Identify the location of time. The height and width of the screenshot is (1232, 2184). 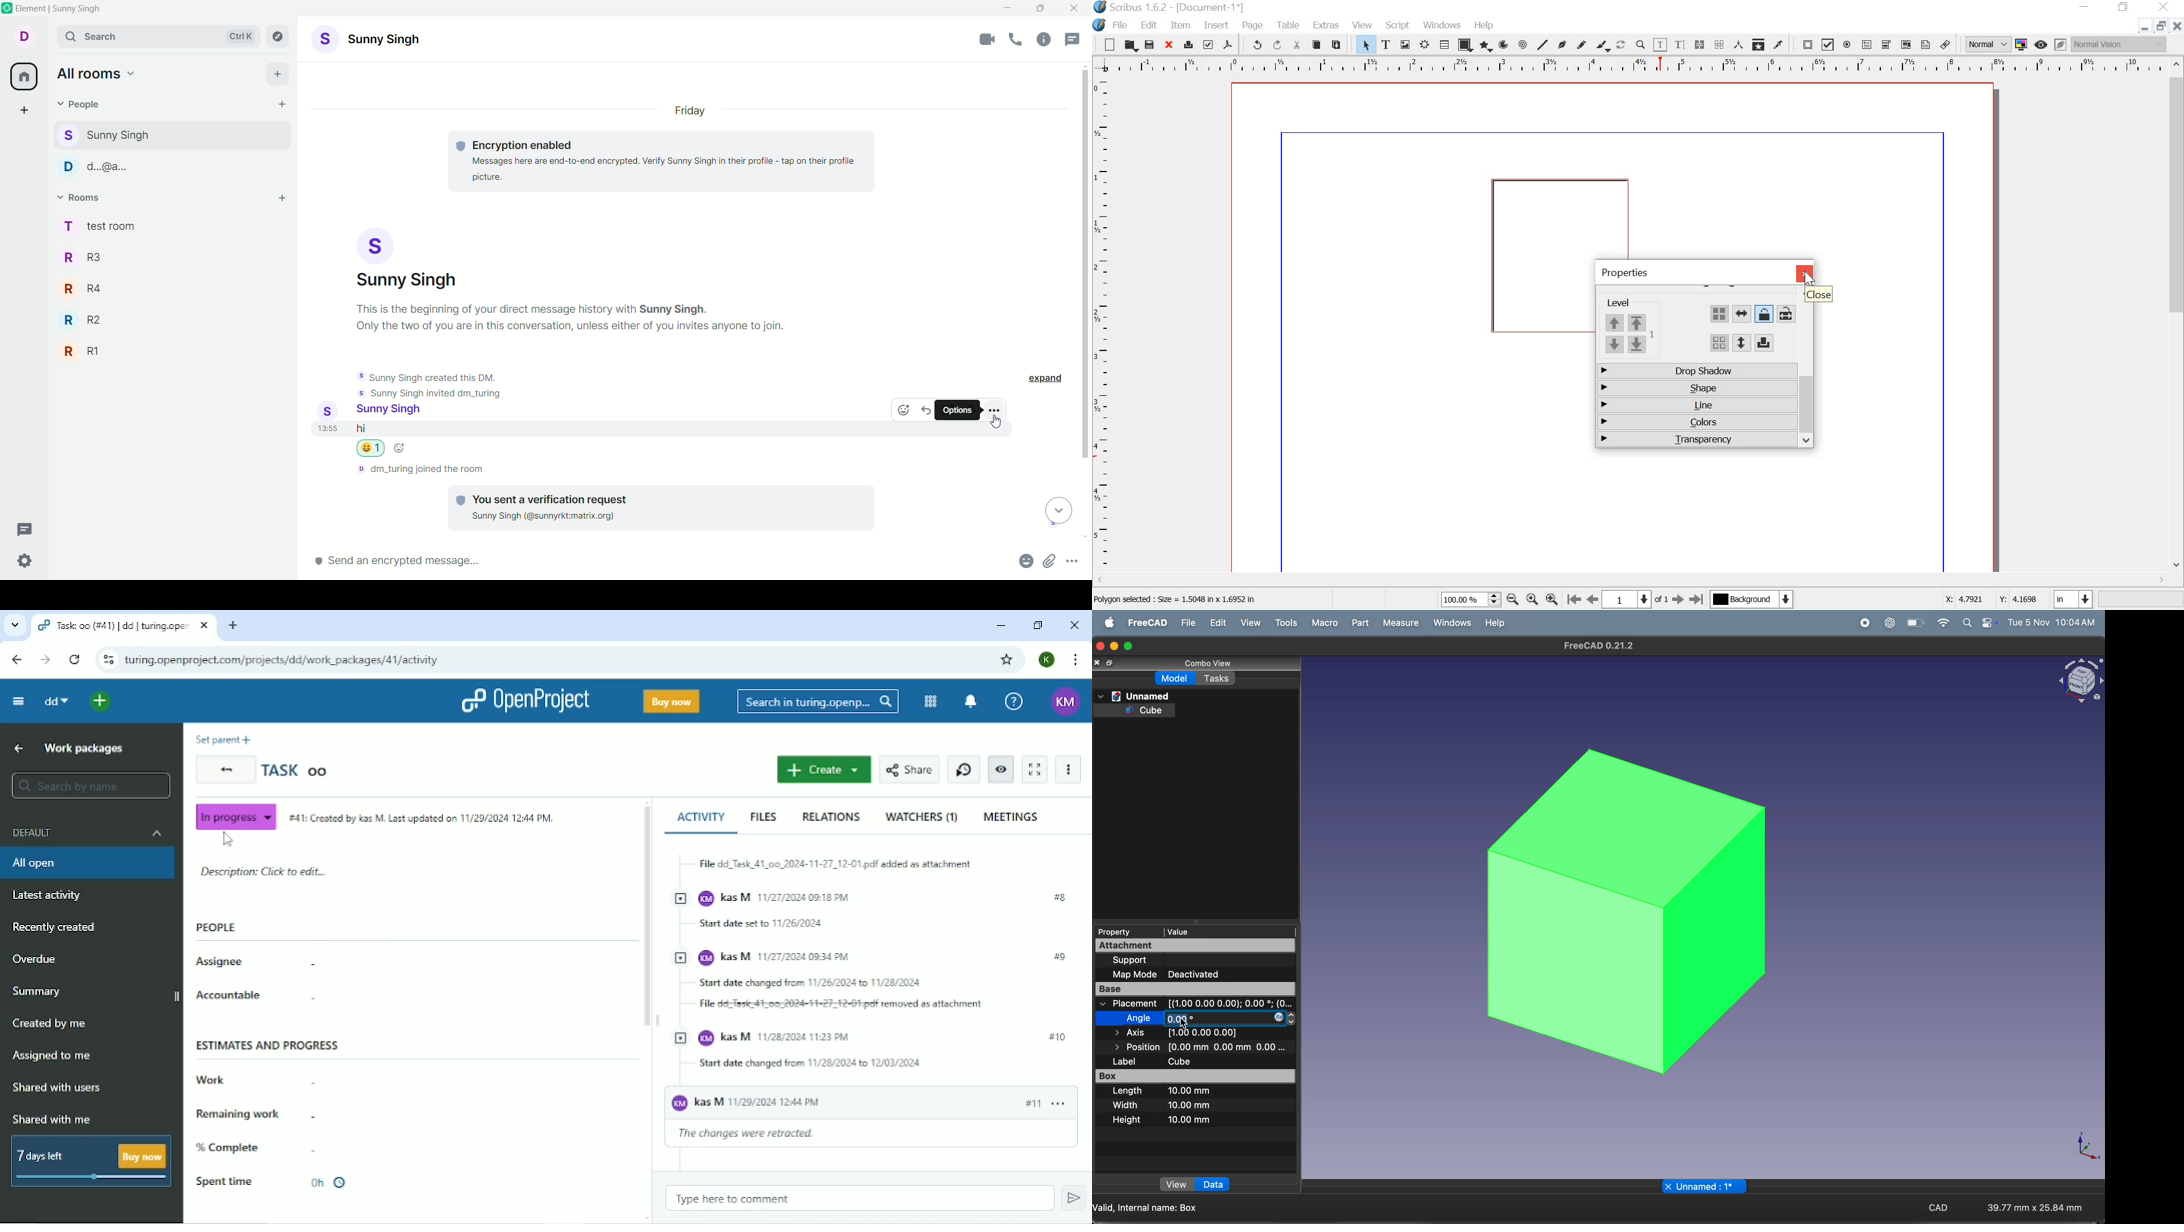
(326, 433).